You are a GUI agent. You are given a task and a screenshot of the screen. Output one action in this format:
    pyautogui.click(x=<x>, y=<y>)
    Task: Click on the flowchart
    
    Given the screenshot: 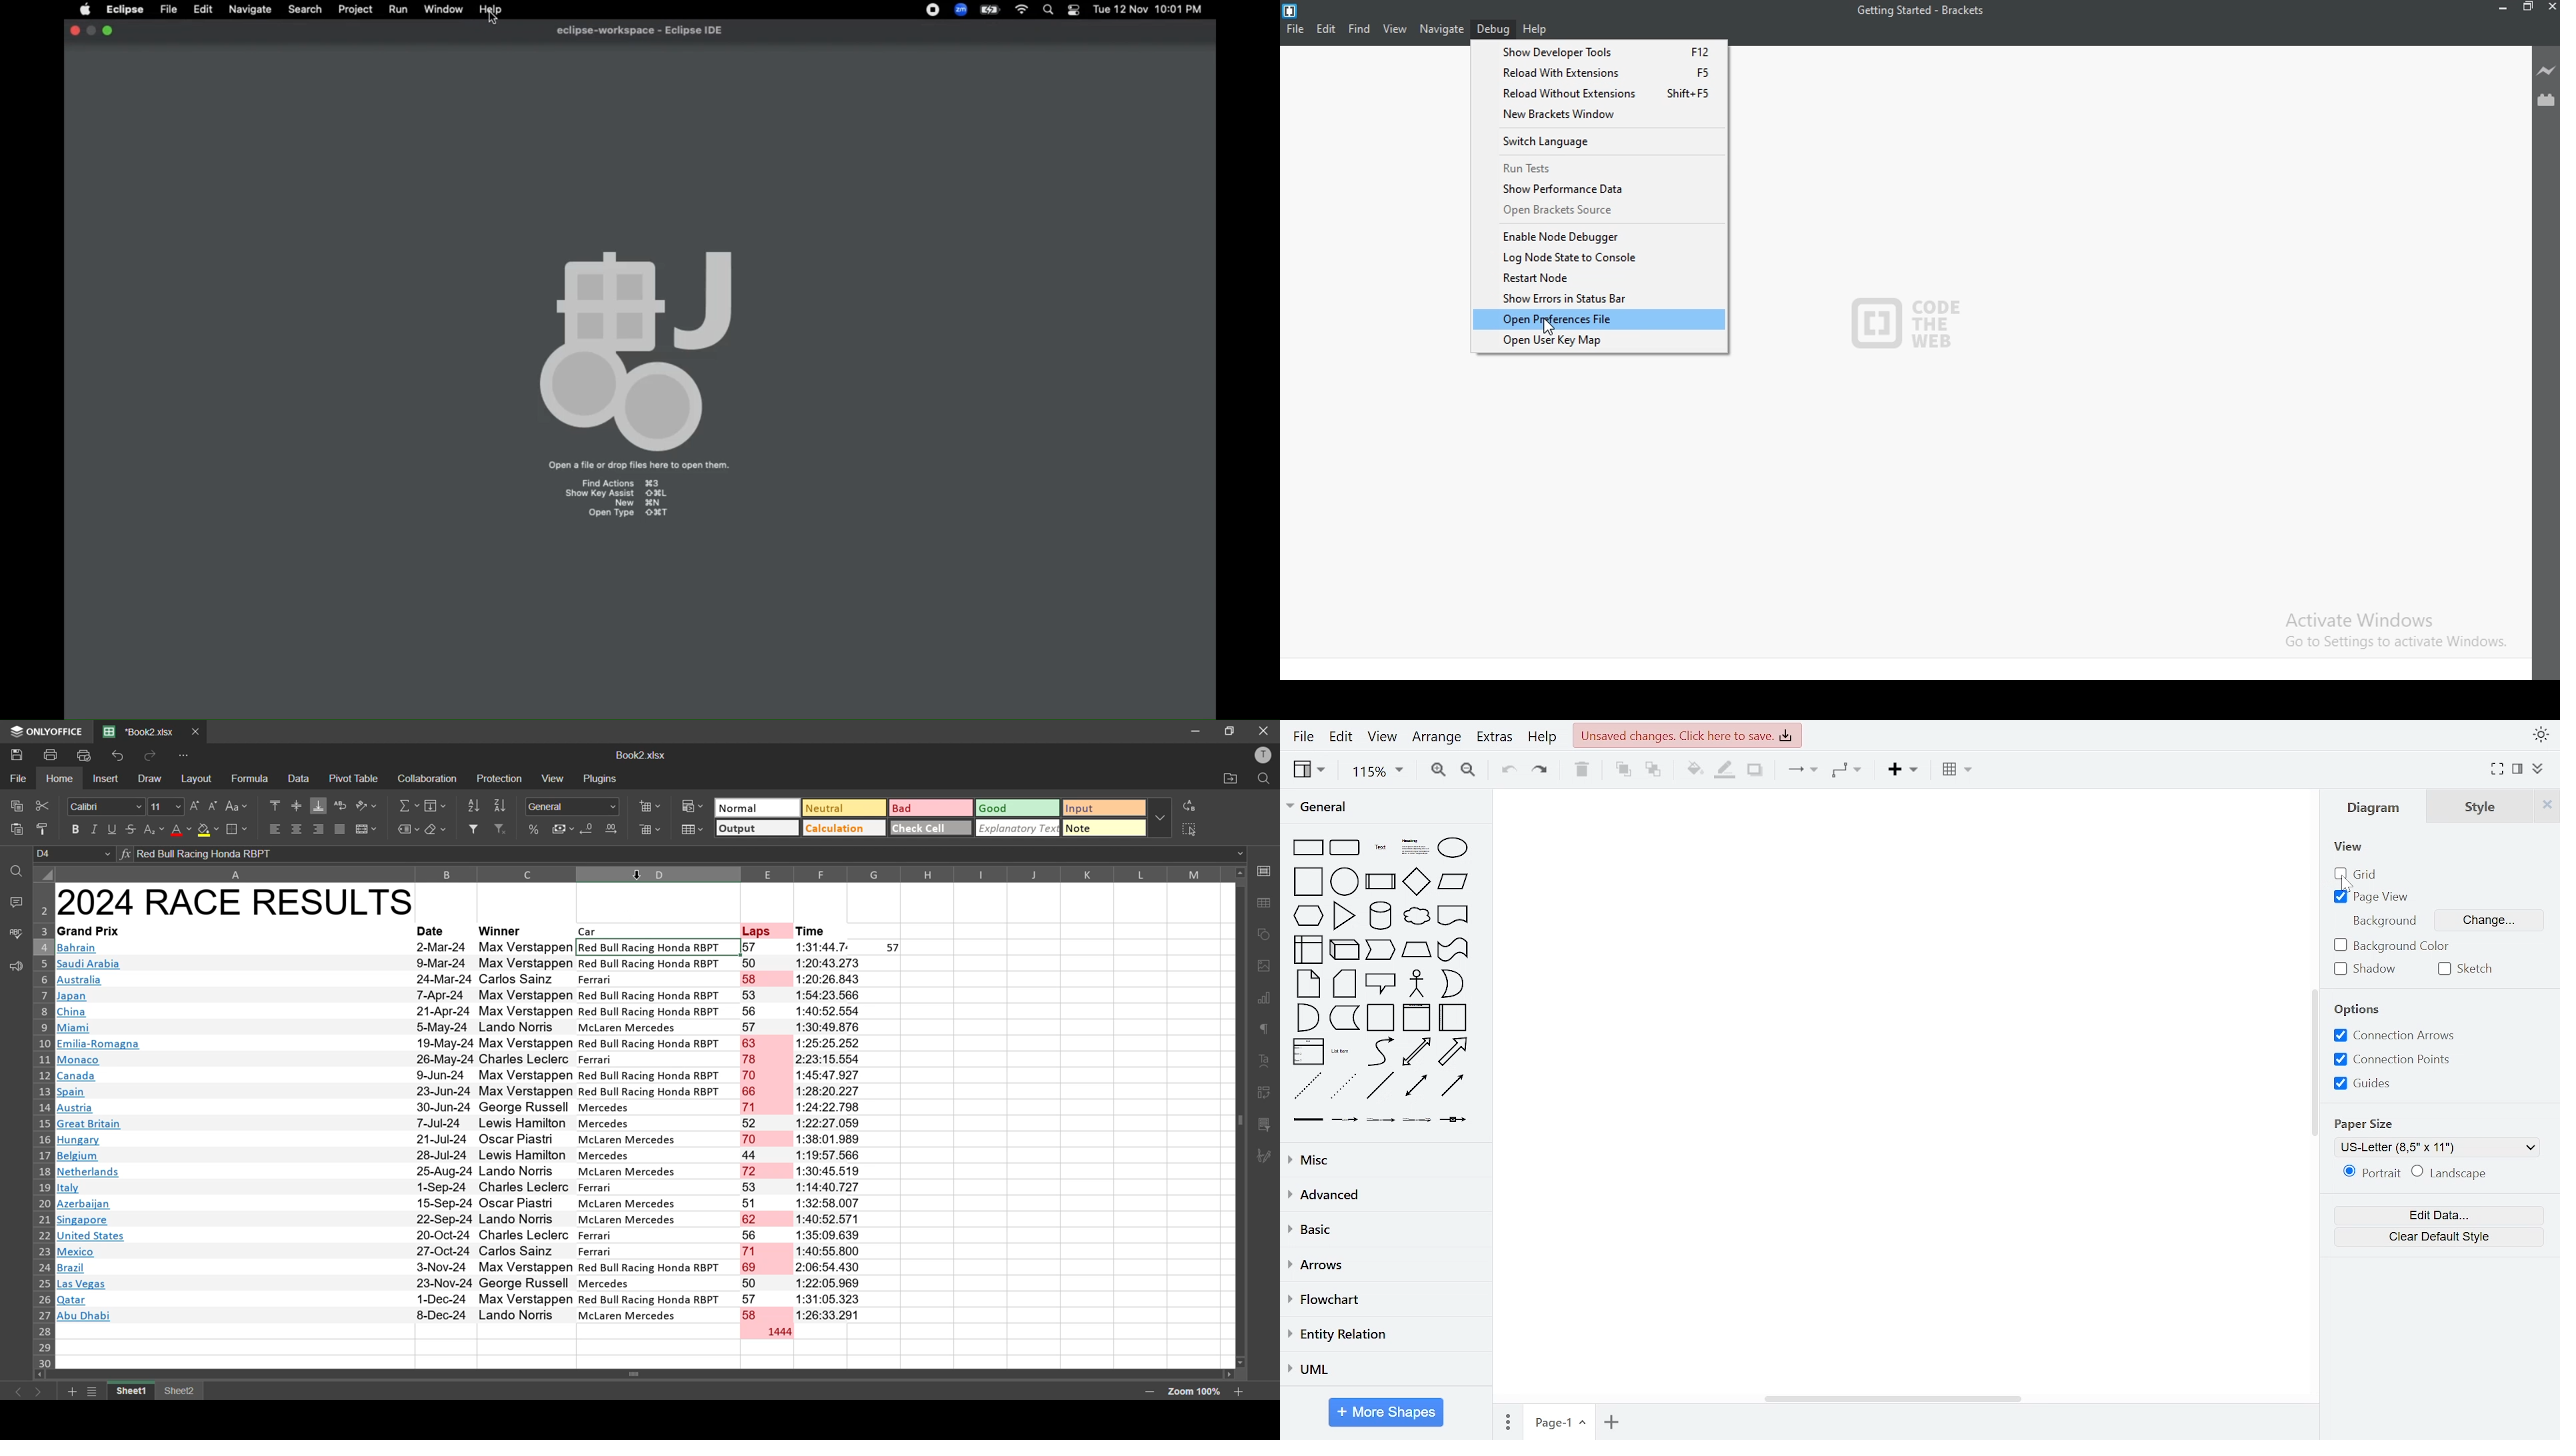 What is the action you would take?
    pyautogui.click(x=1382, y=1299)
    